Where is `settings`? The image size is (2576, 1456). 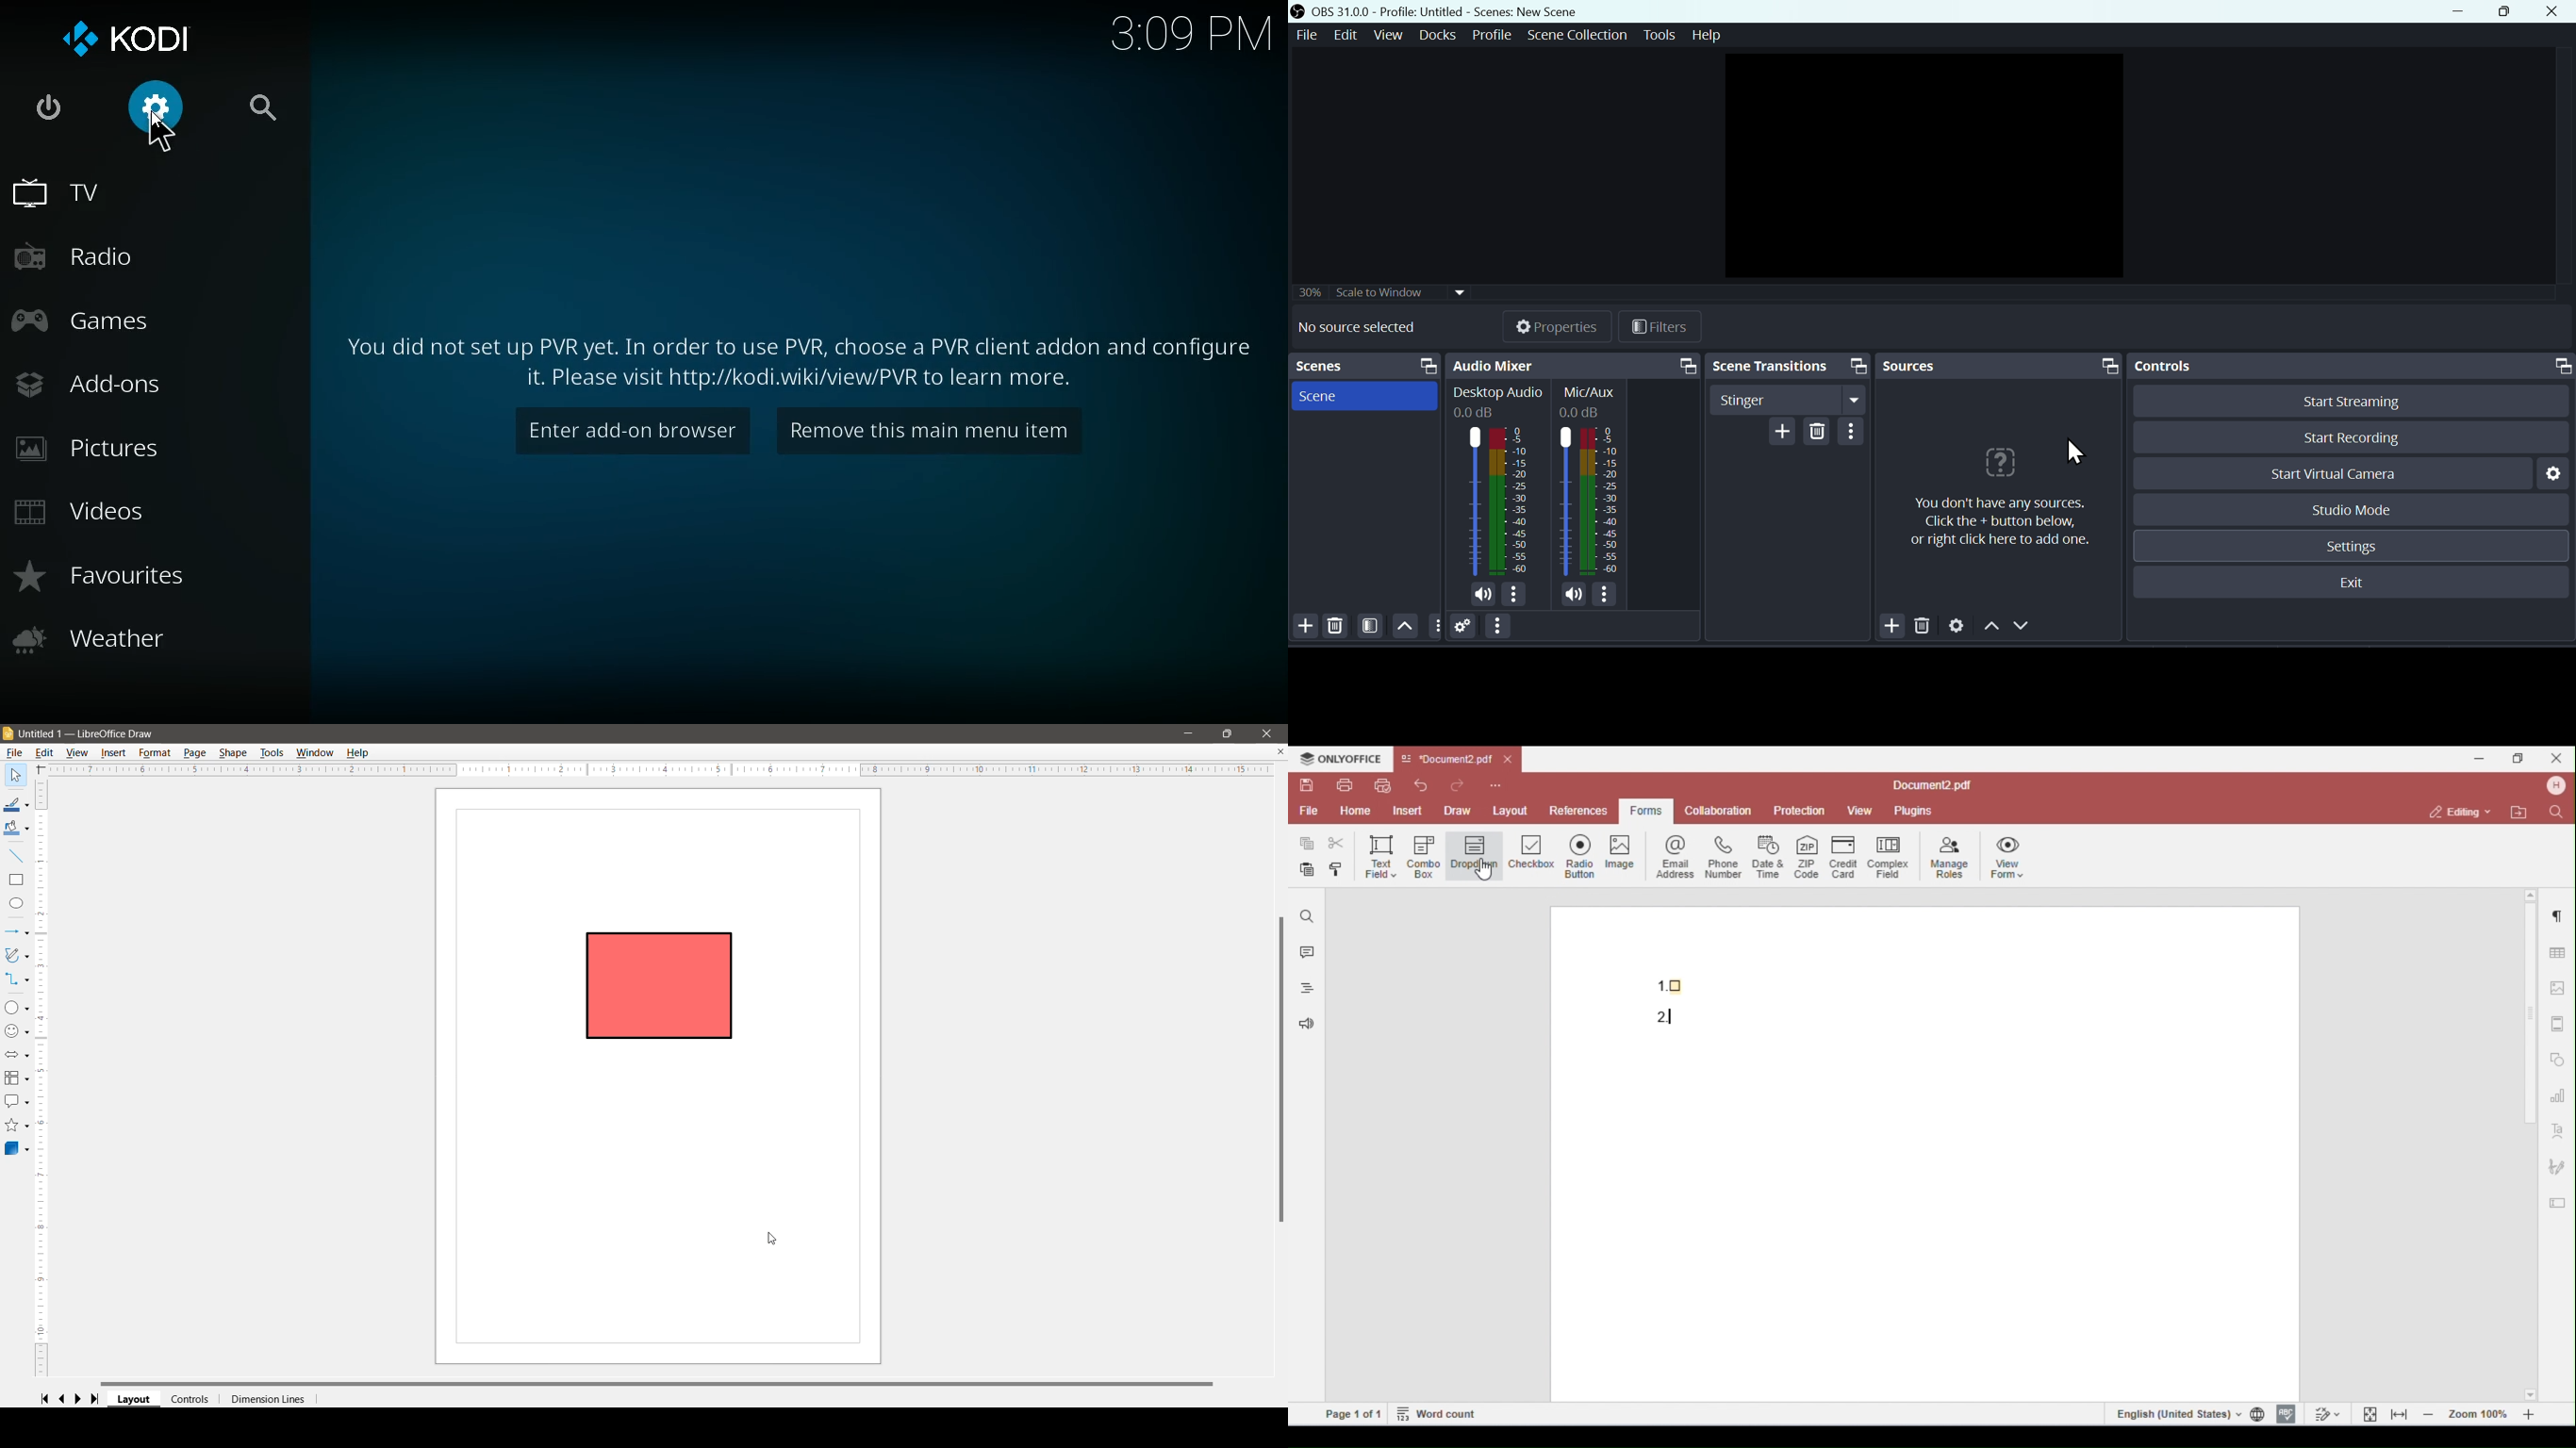 settings is located at coordinates (157, 118).